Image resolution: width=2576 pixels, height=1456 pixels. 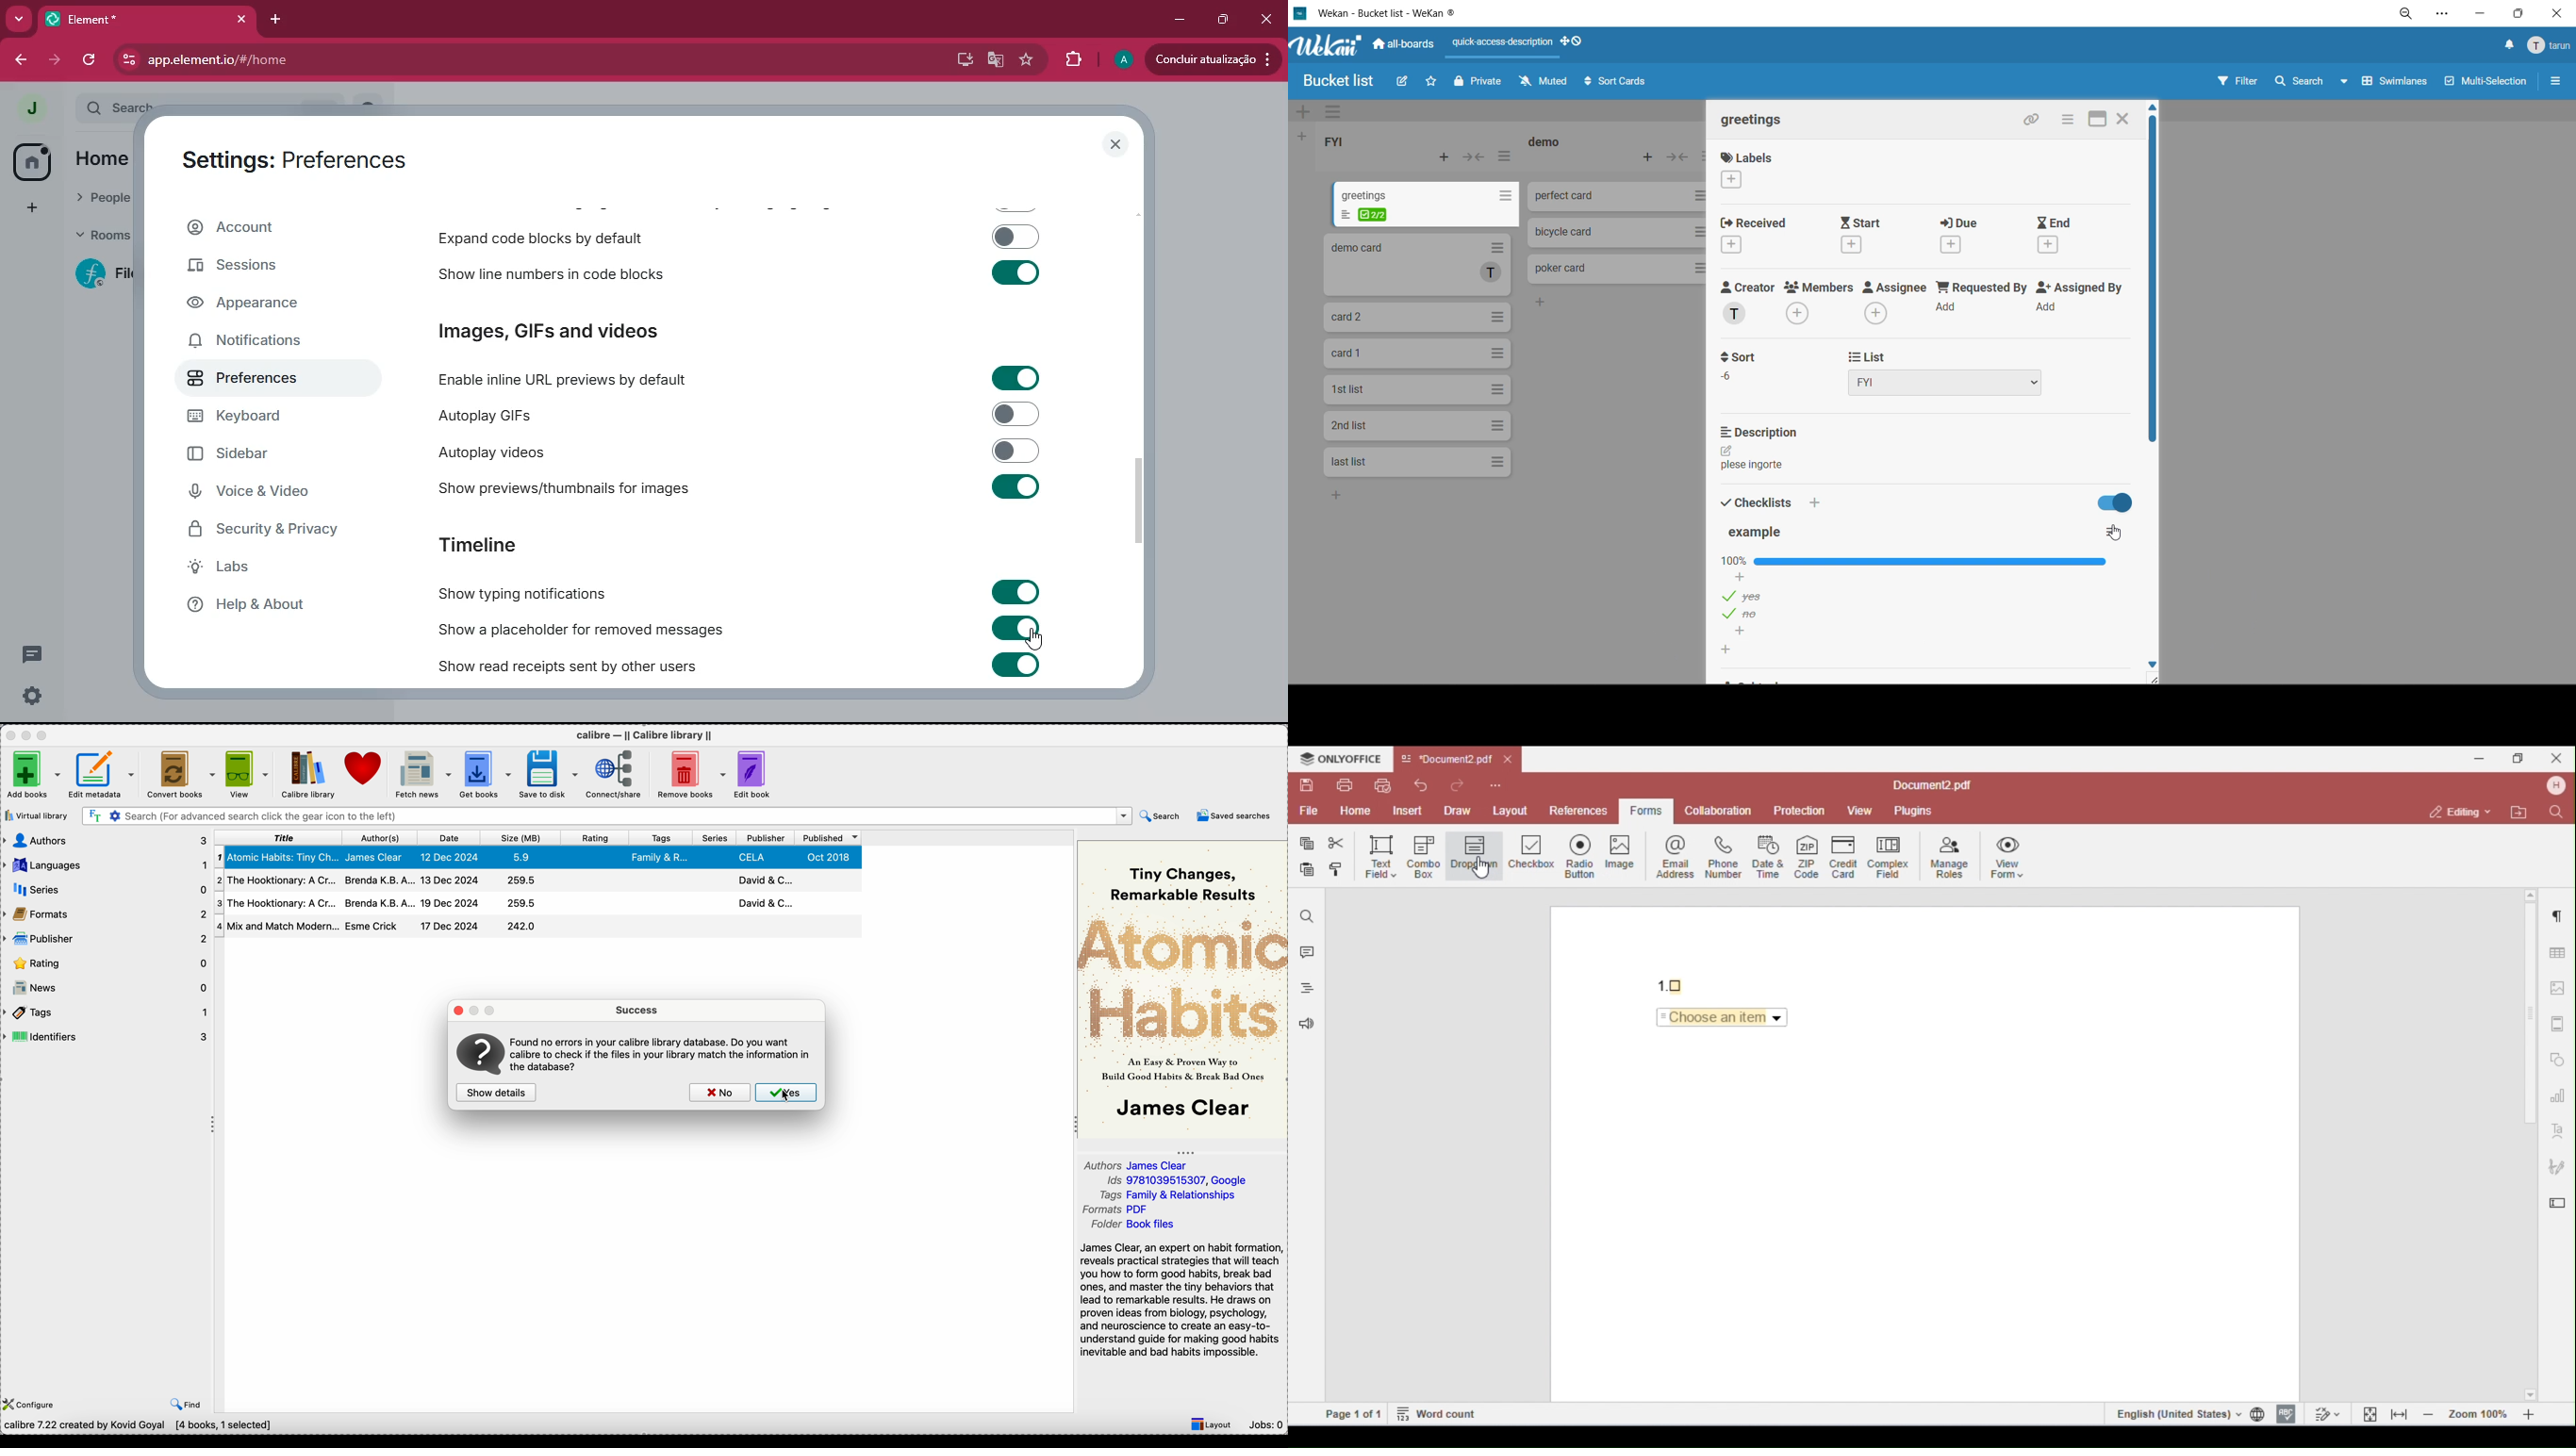 I want to click on rating, so click(x=597, y=837).